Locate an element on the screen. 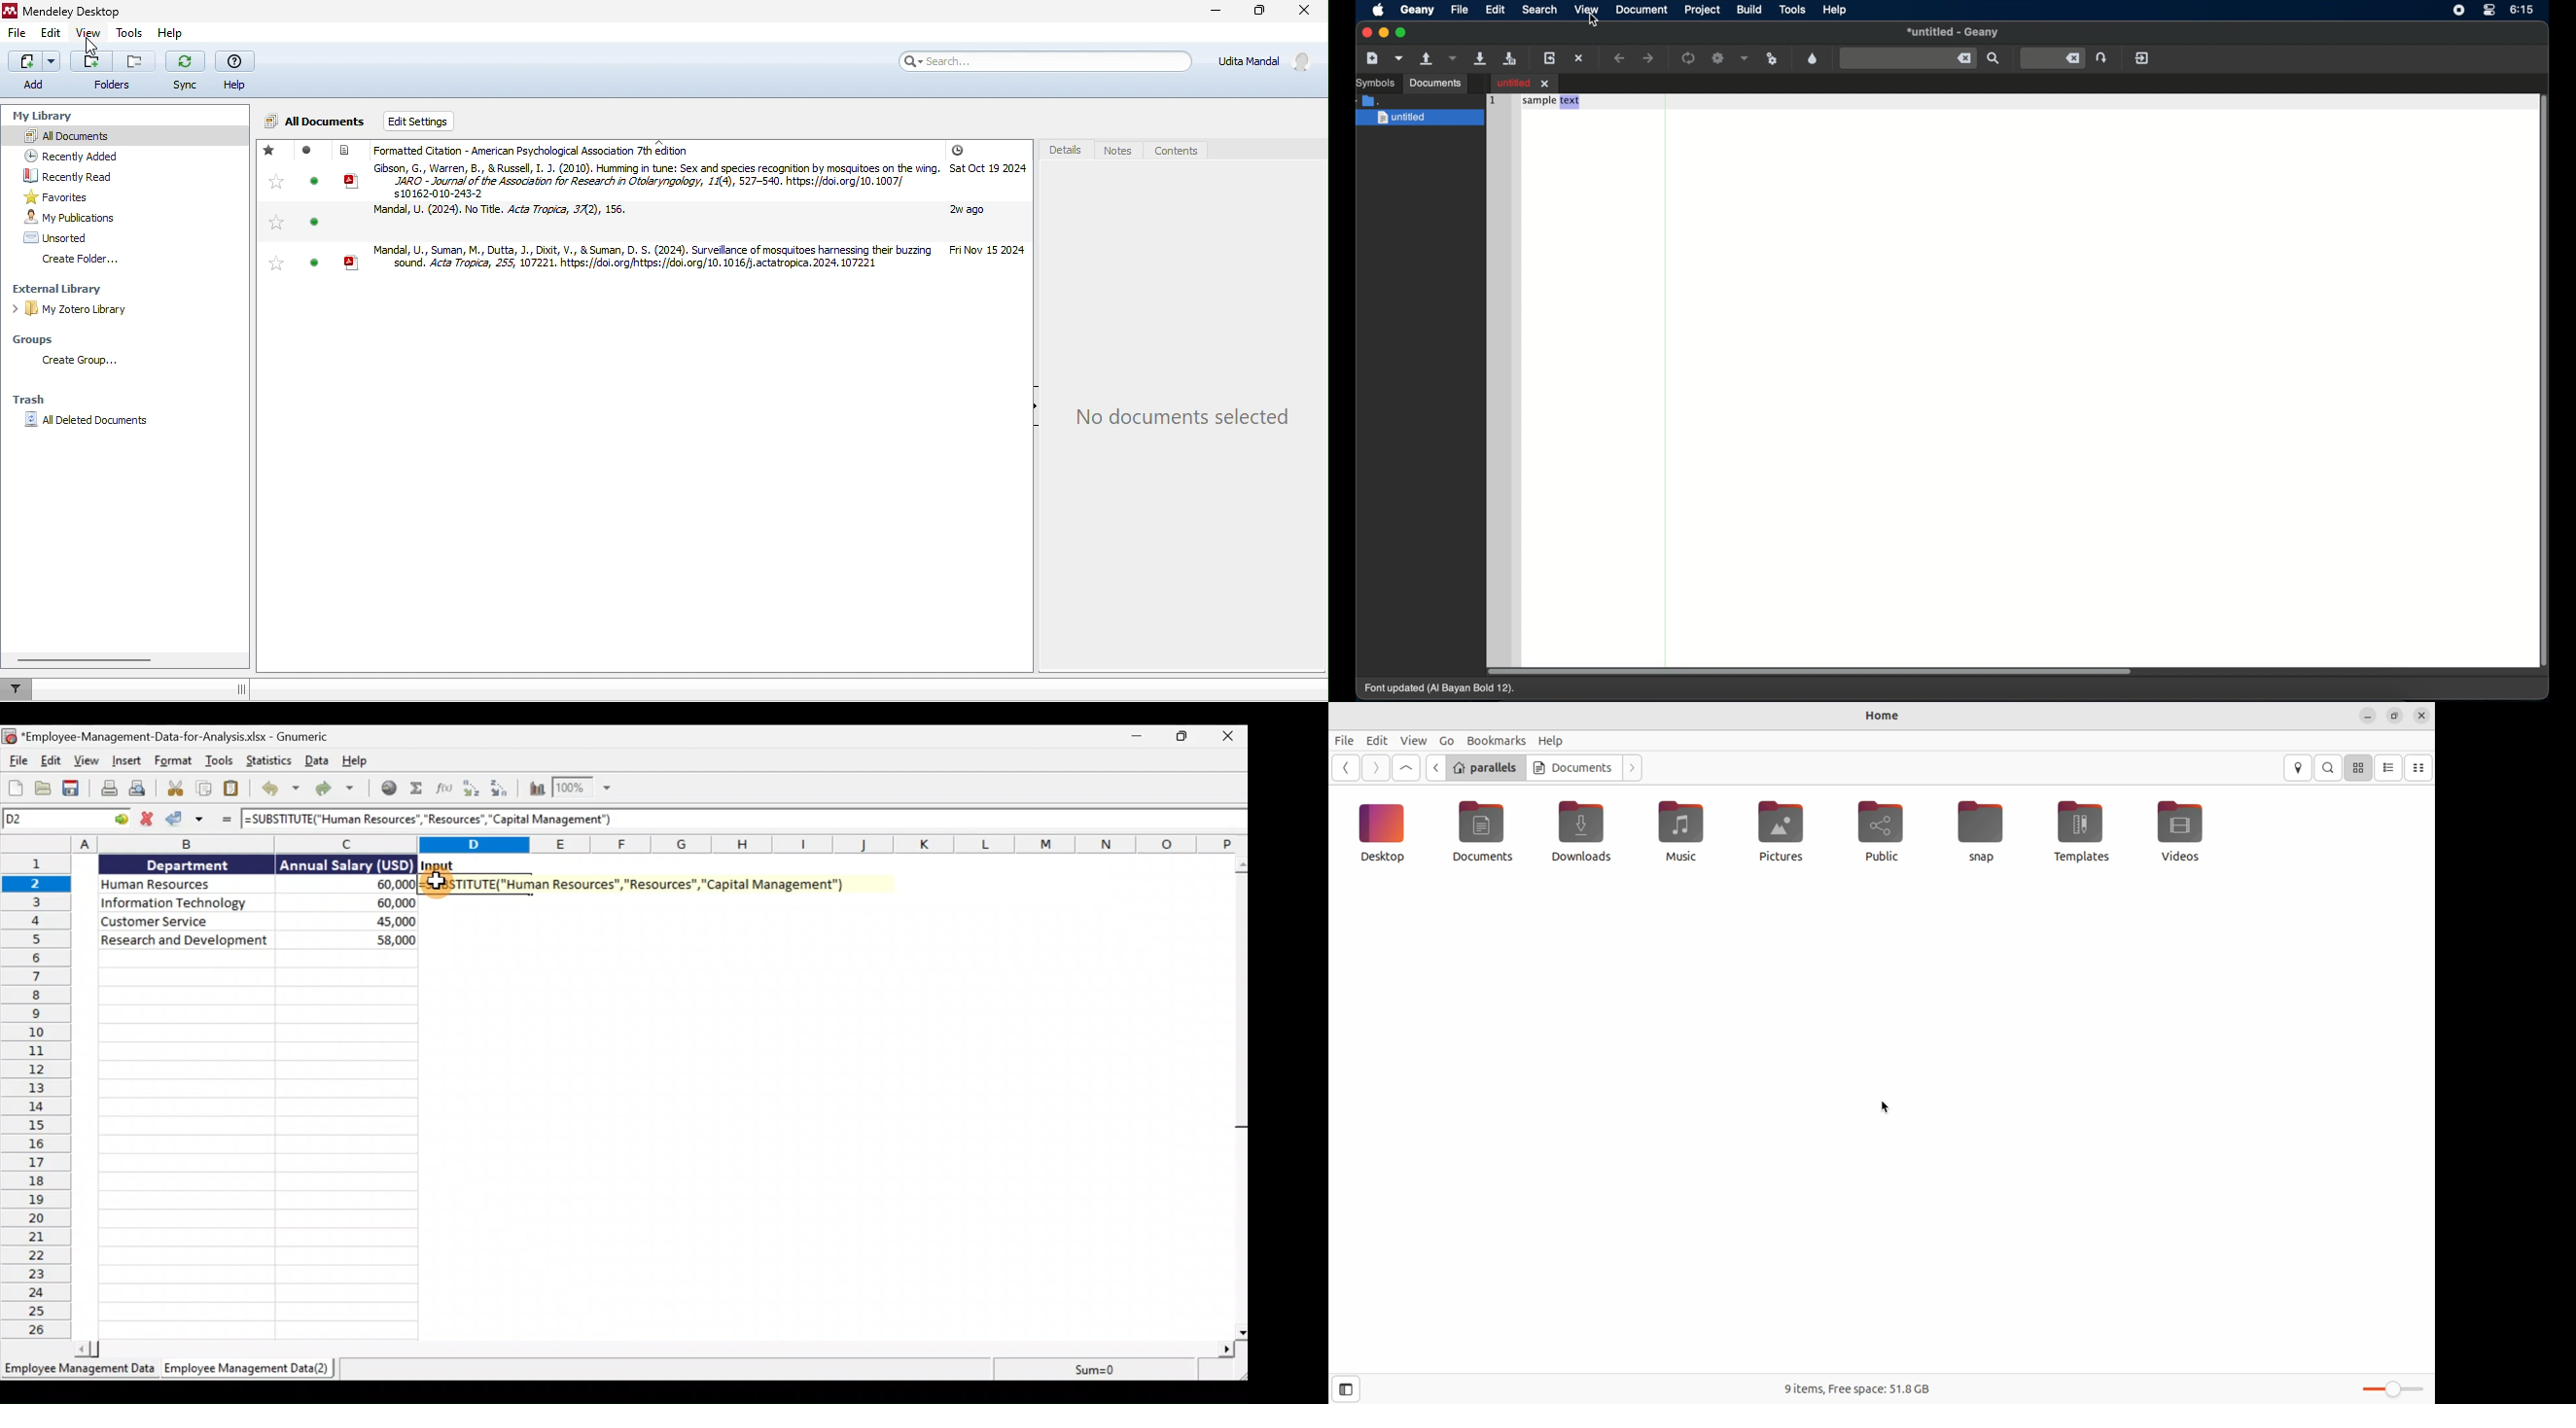 This screenshot has width=2576, height=1428. Enter formula is located at coordinates (228, 822).